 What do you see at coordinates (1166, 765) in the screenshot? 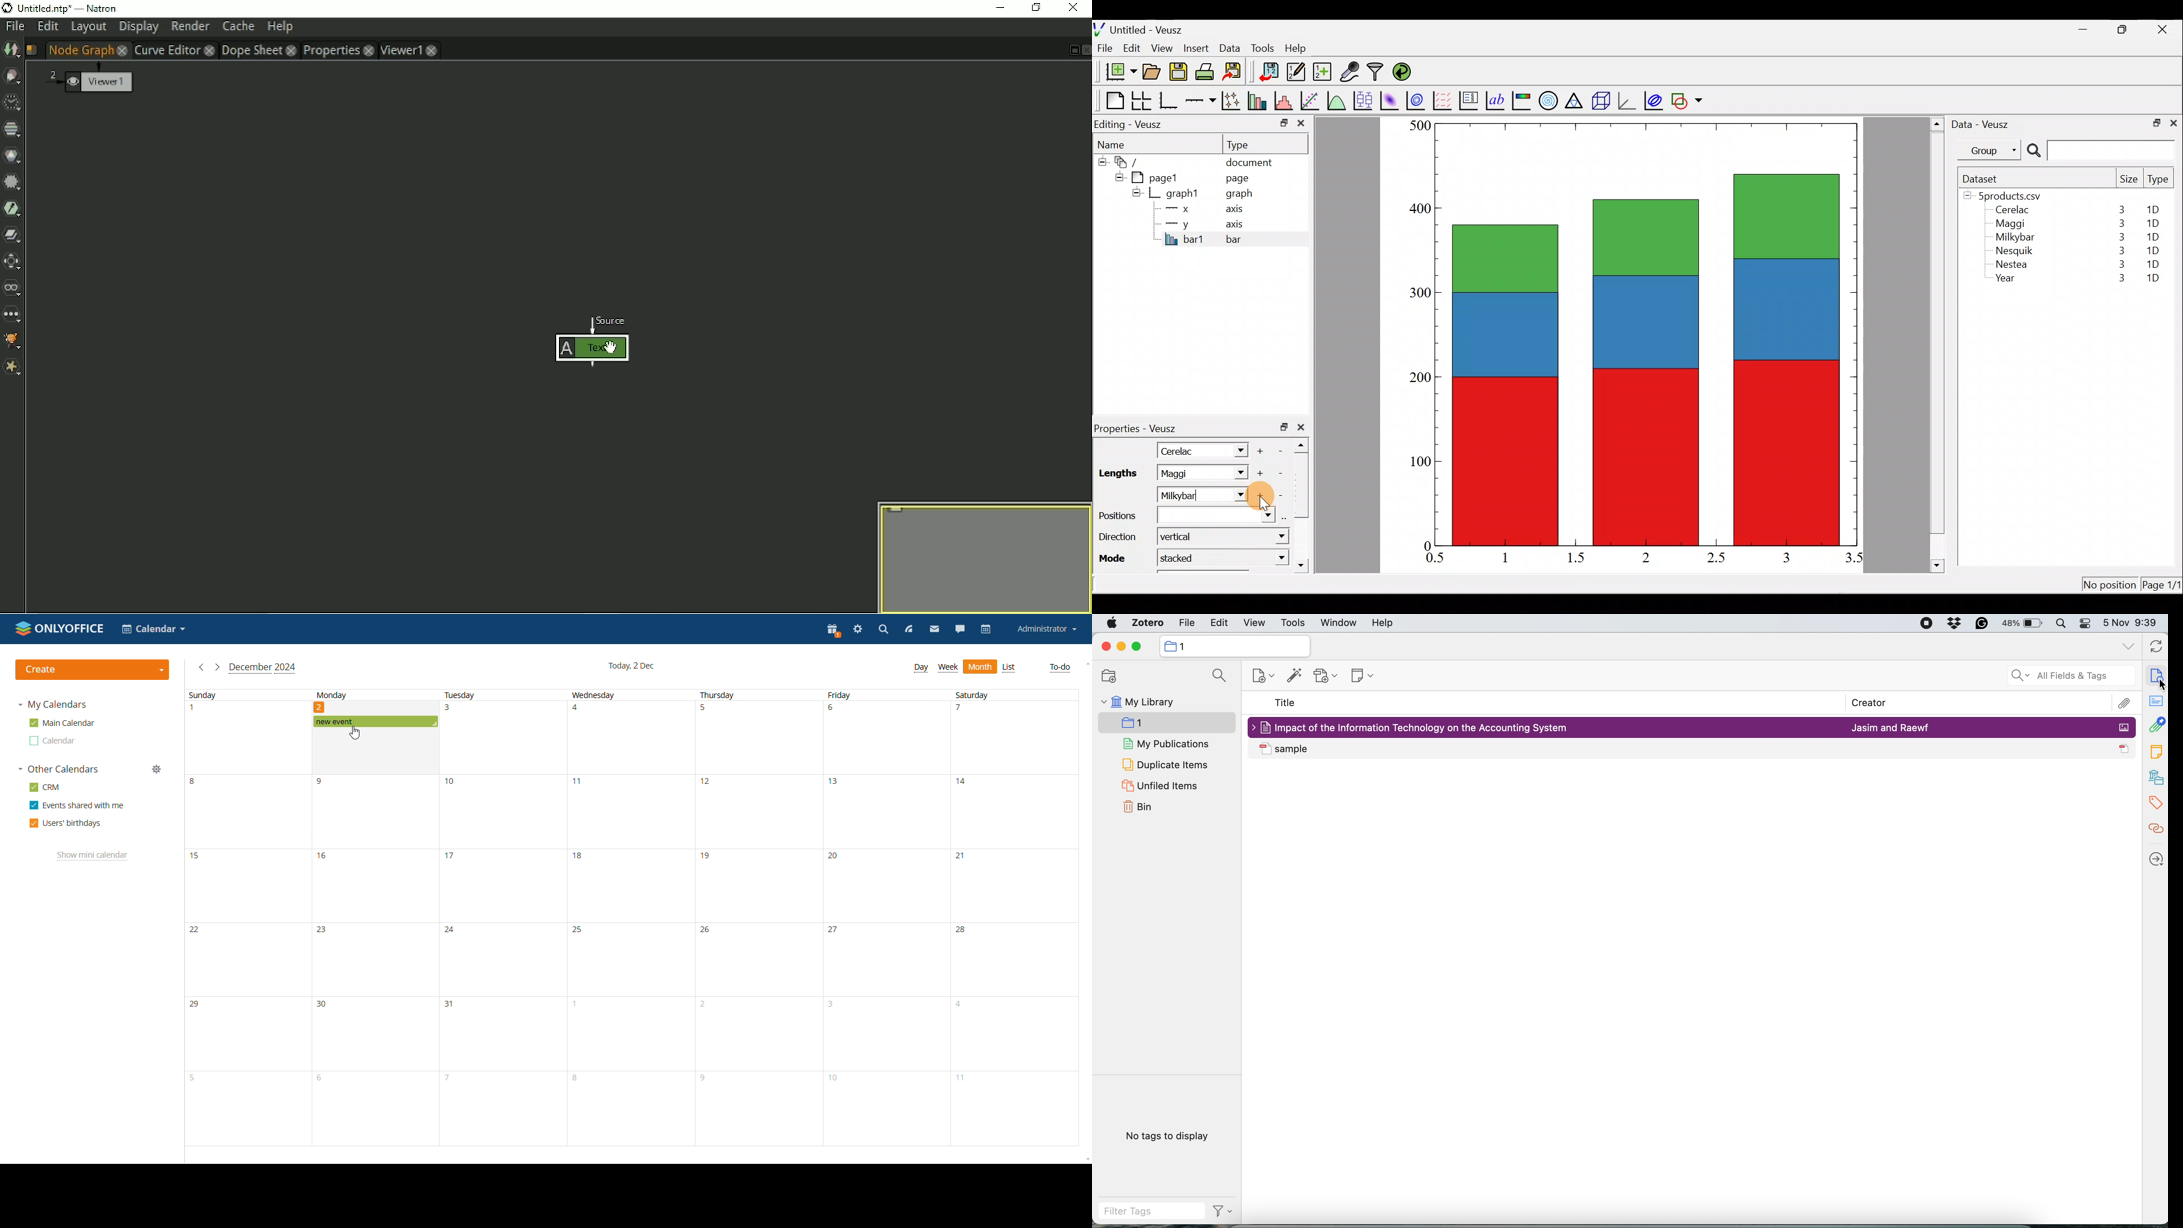
I see `duplicate items` at bounding box center [1166, 765].